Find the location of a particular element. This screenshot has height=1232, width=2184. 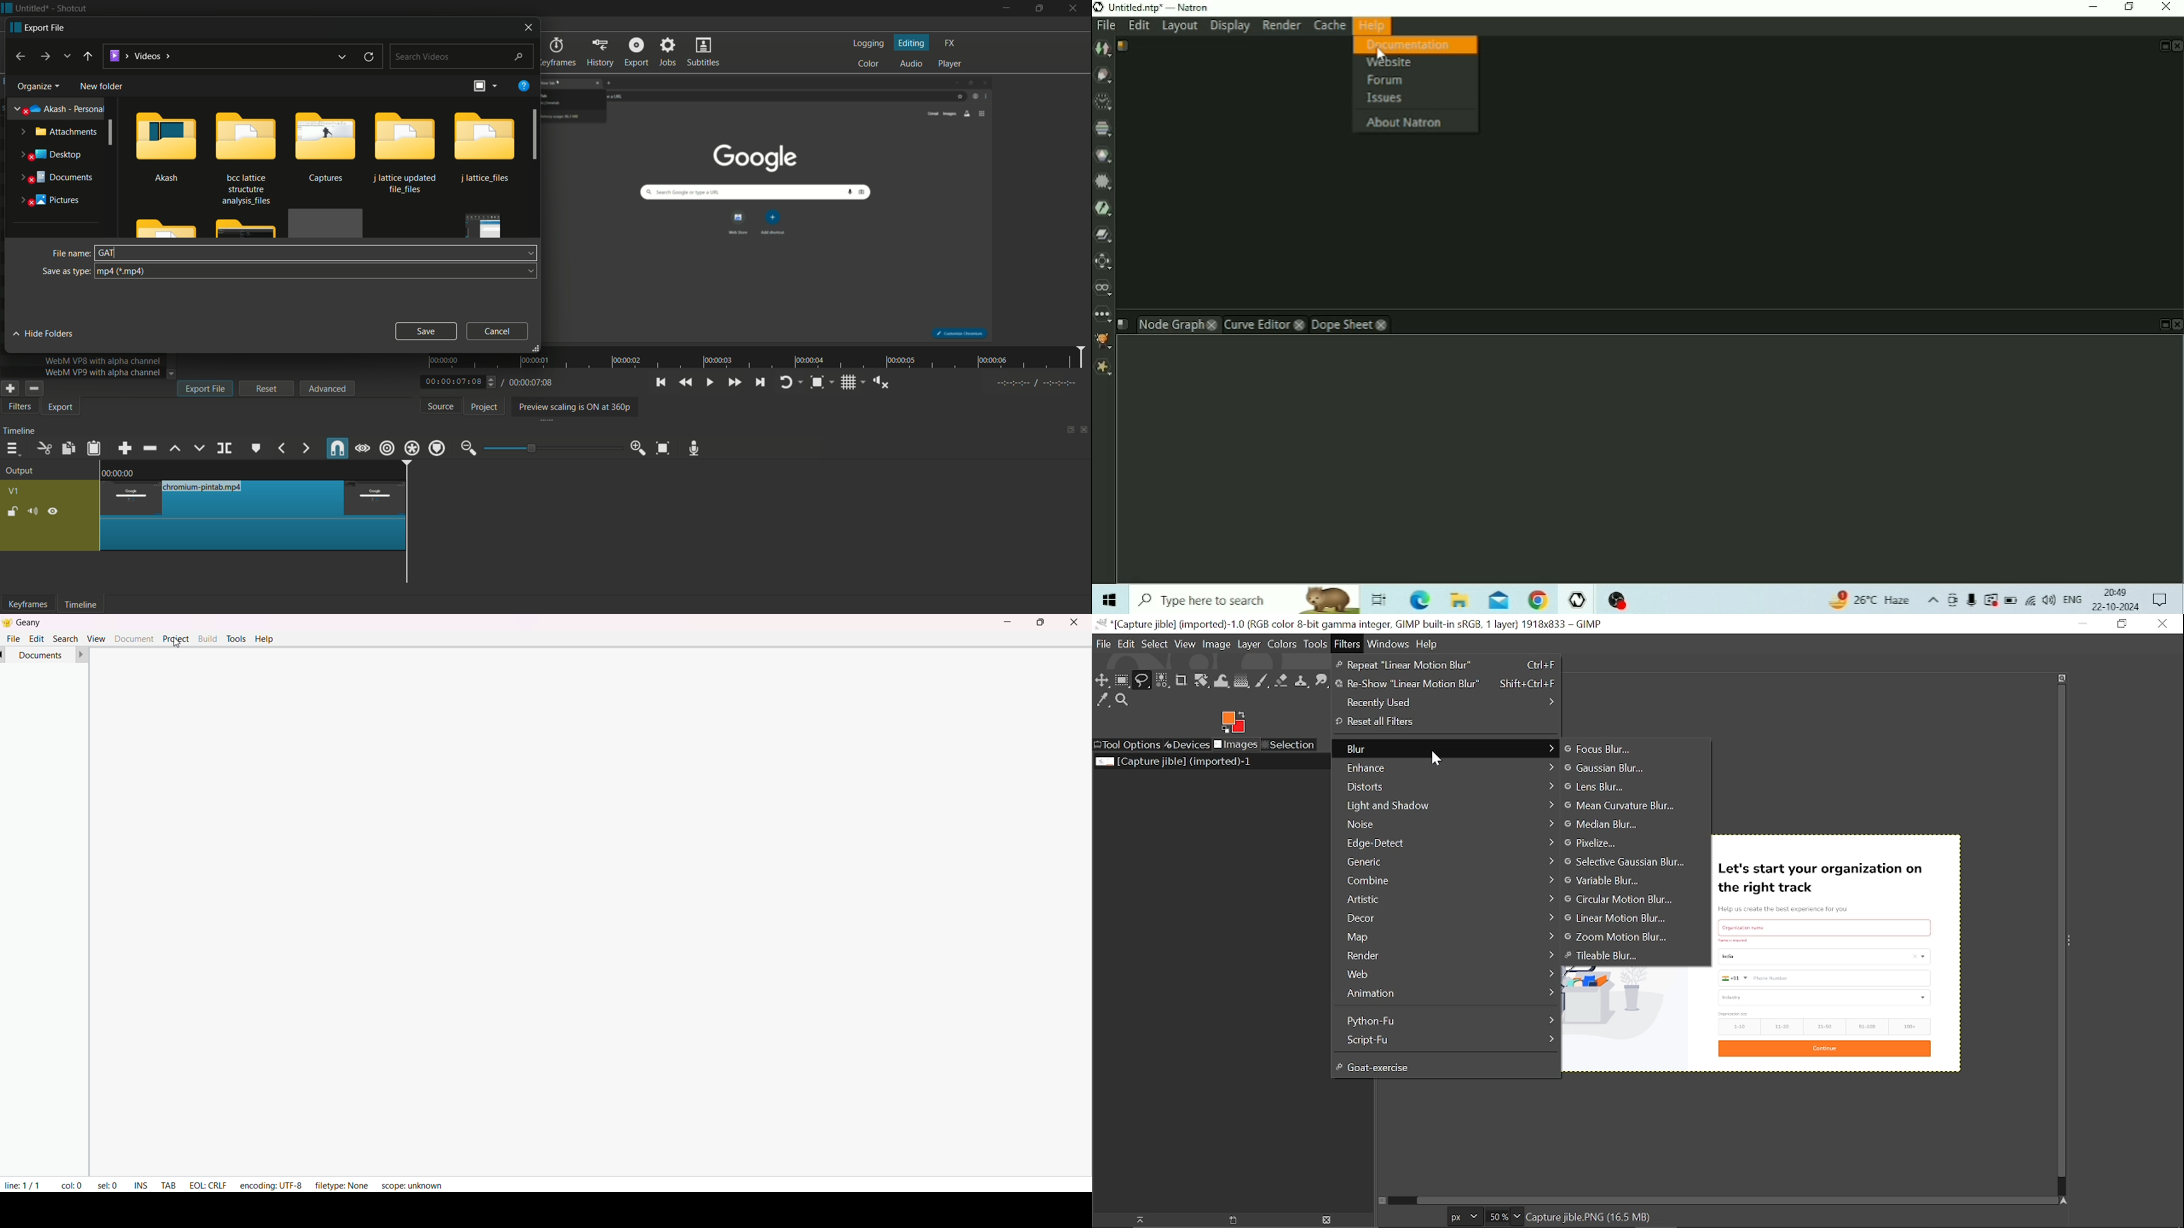

Clone tool is located at coordinates (1301, 682).